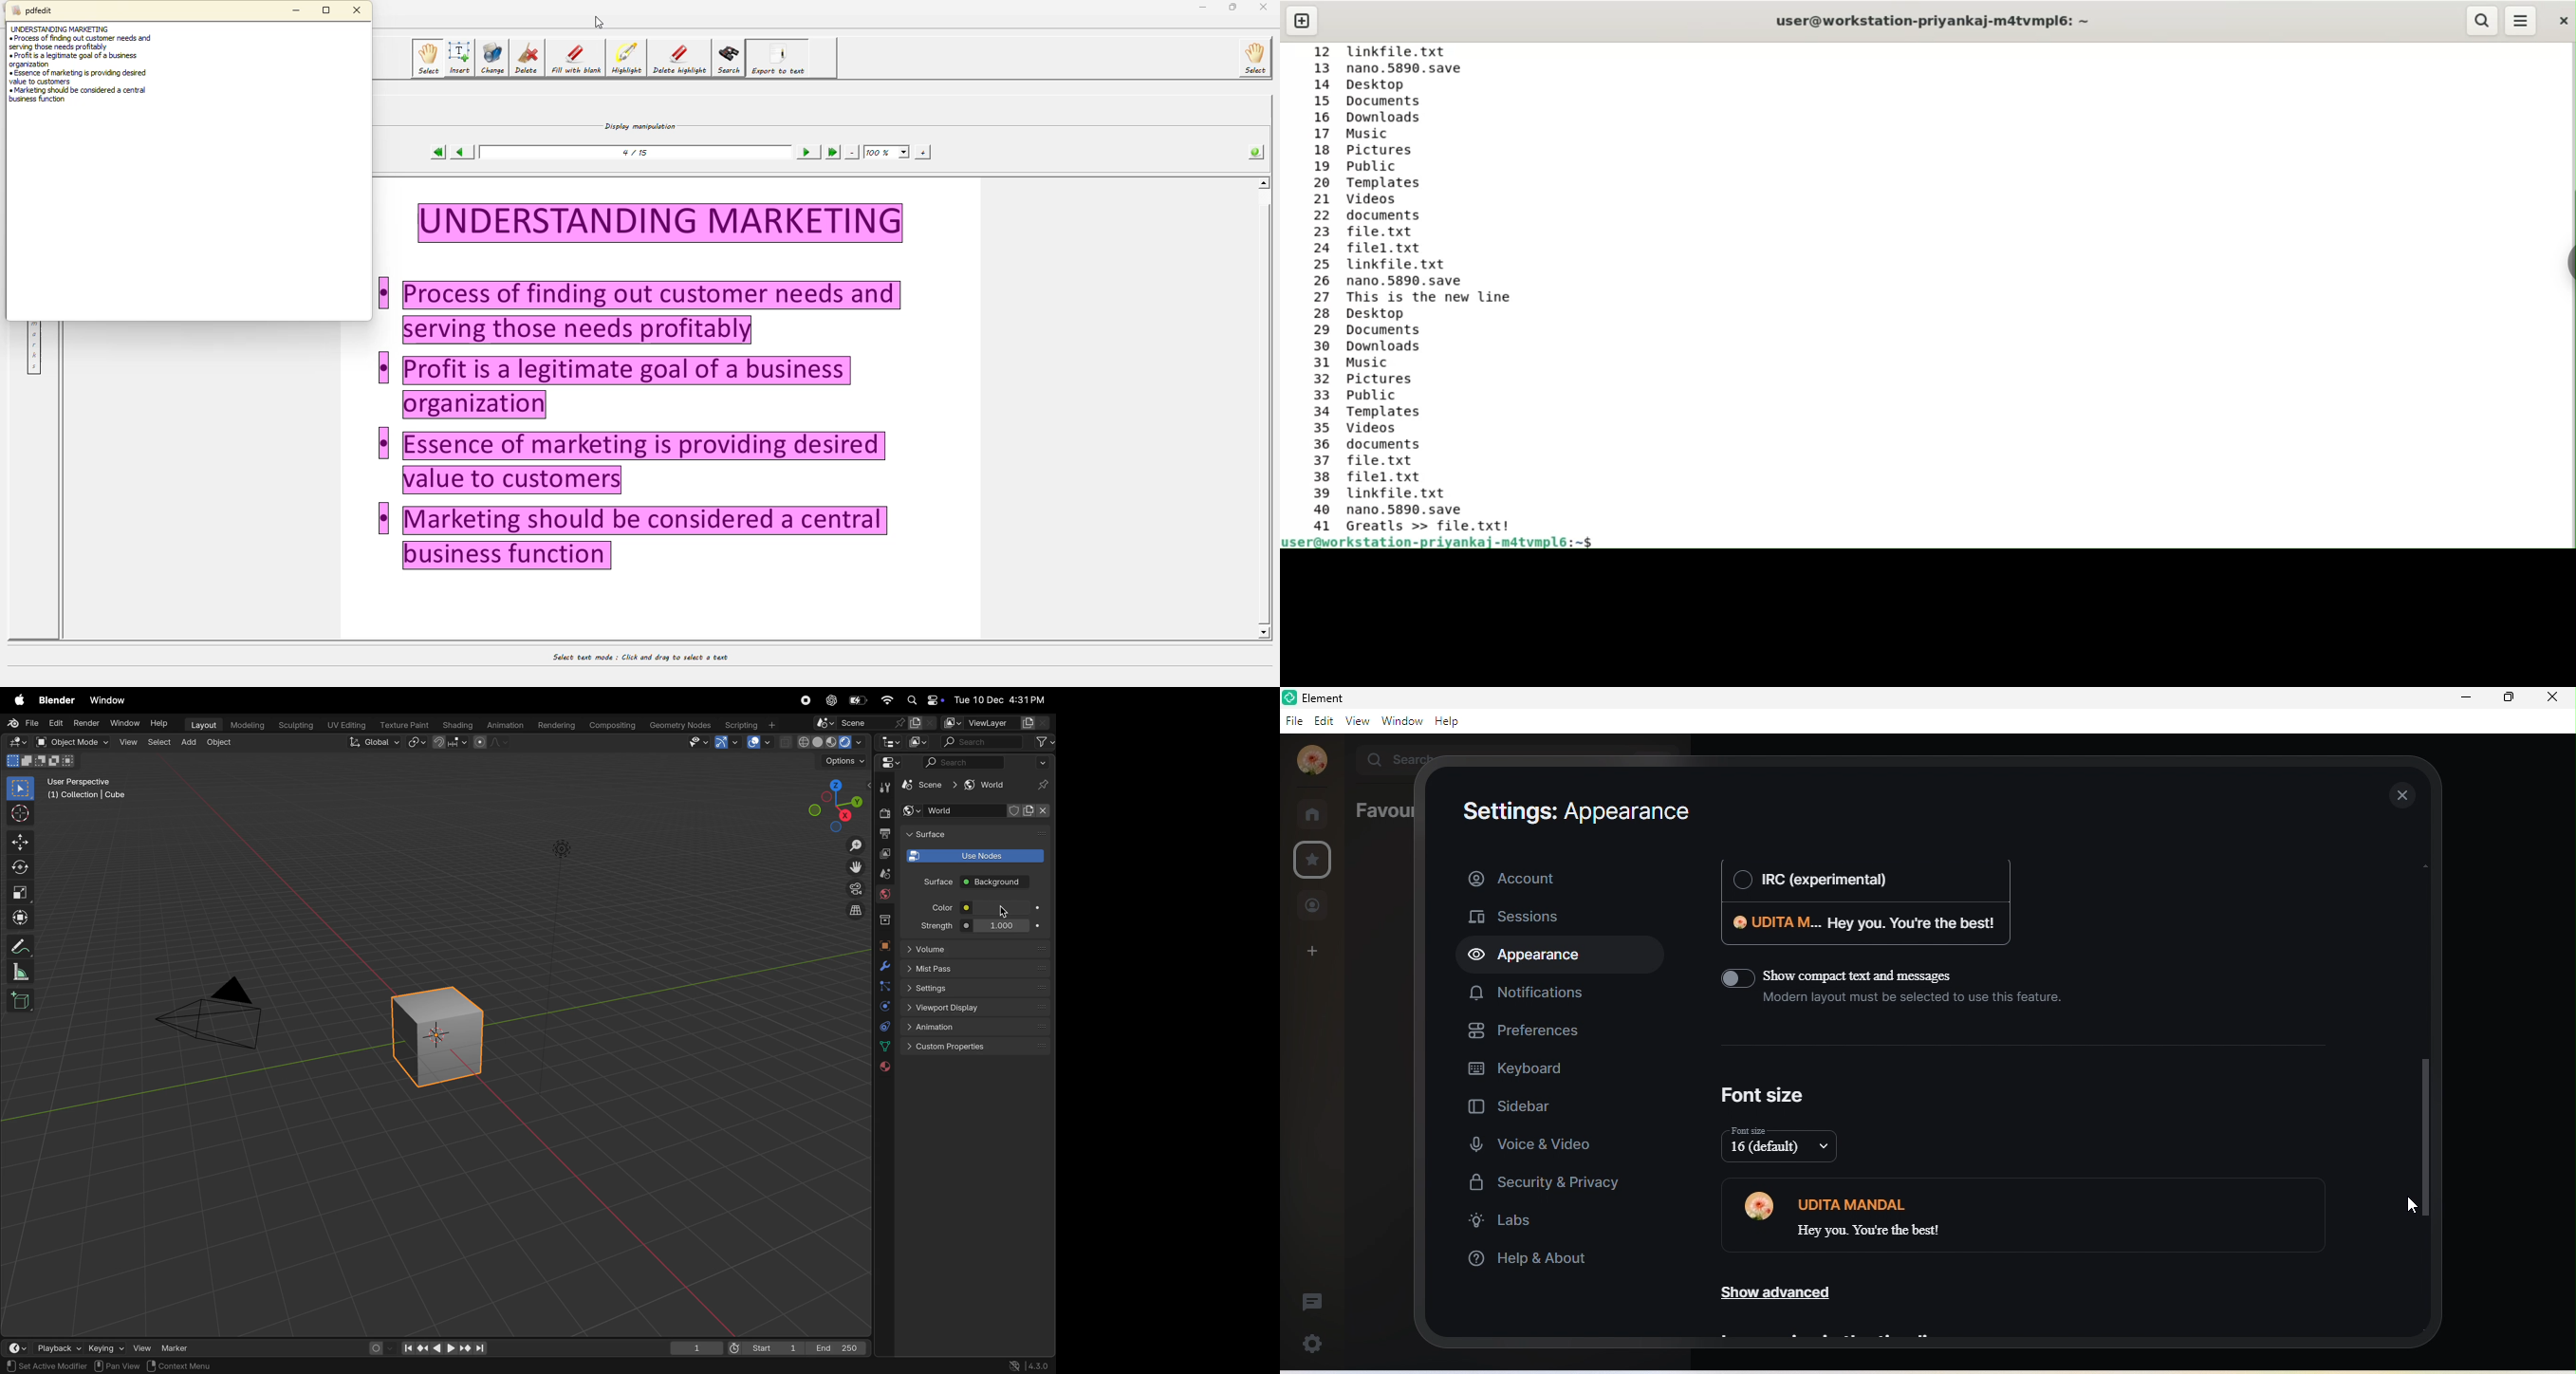  What do you see at coordinates (2466, 698) in the screenshot?
I see `minimize` at bounding box center [2466, 698].